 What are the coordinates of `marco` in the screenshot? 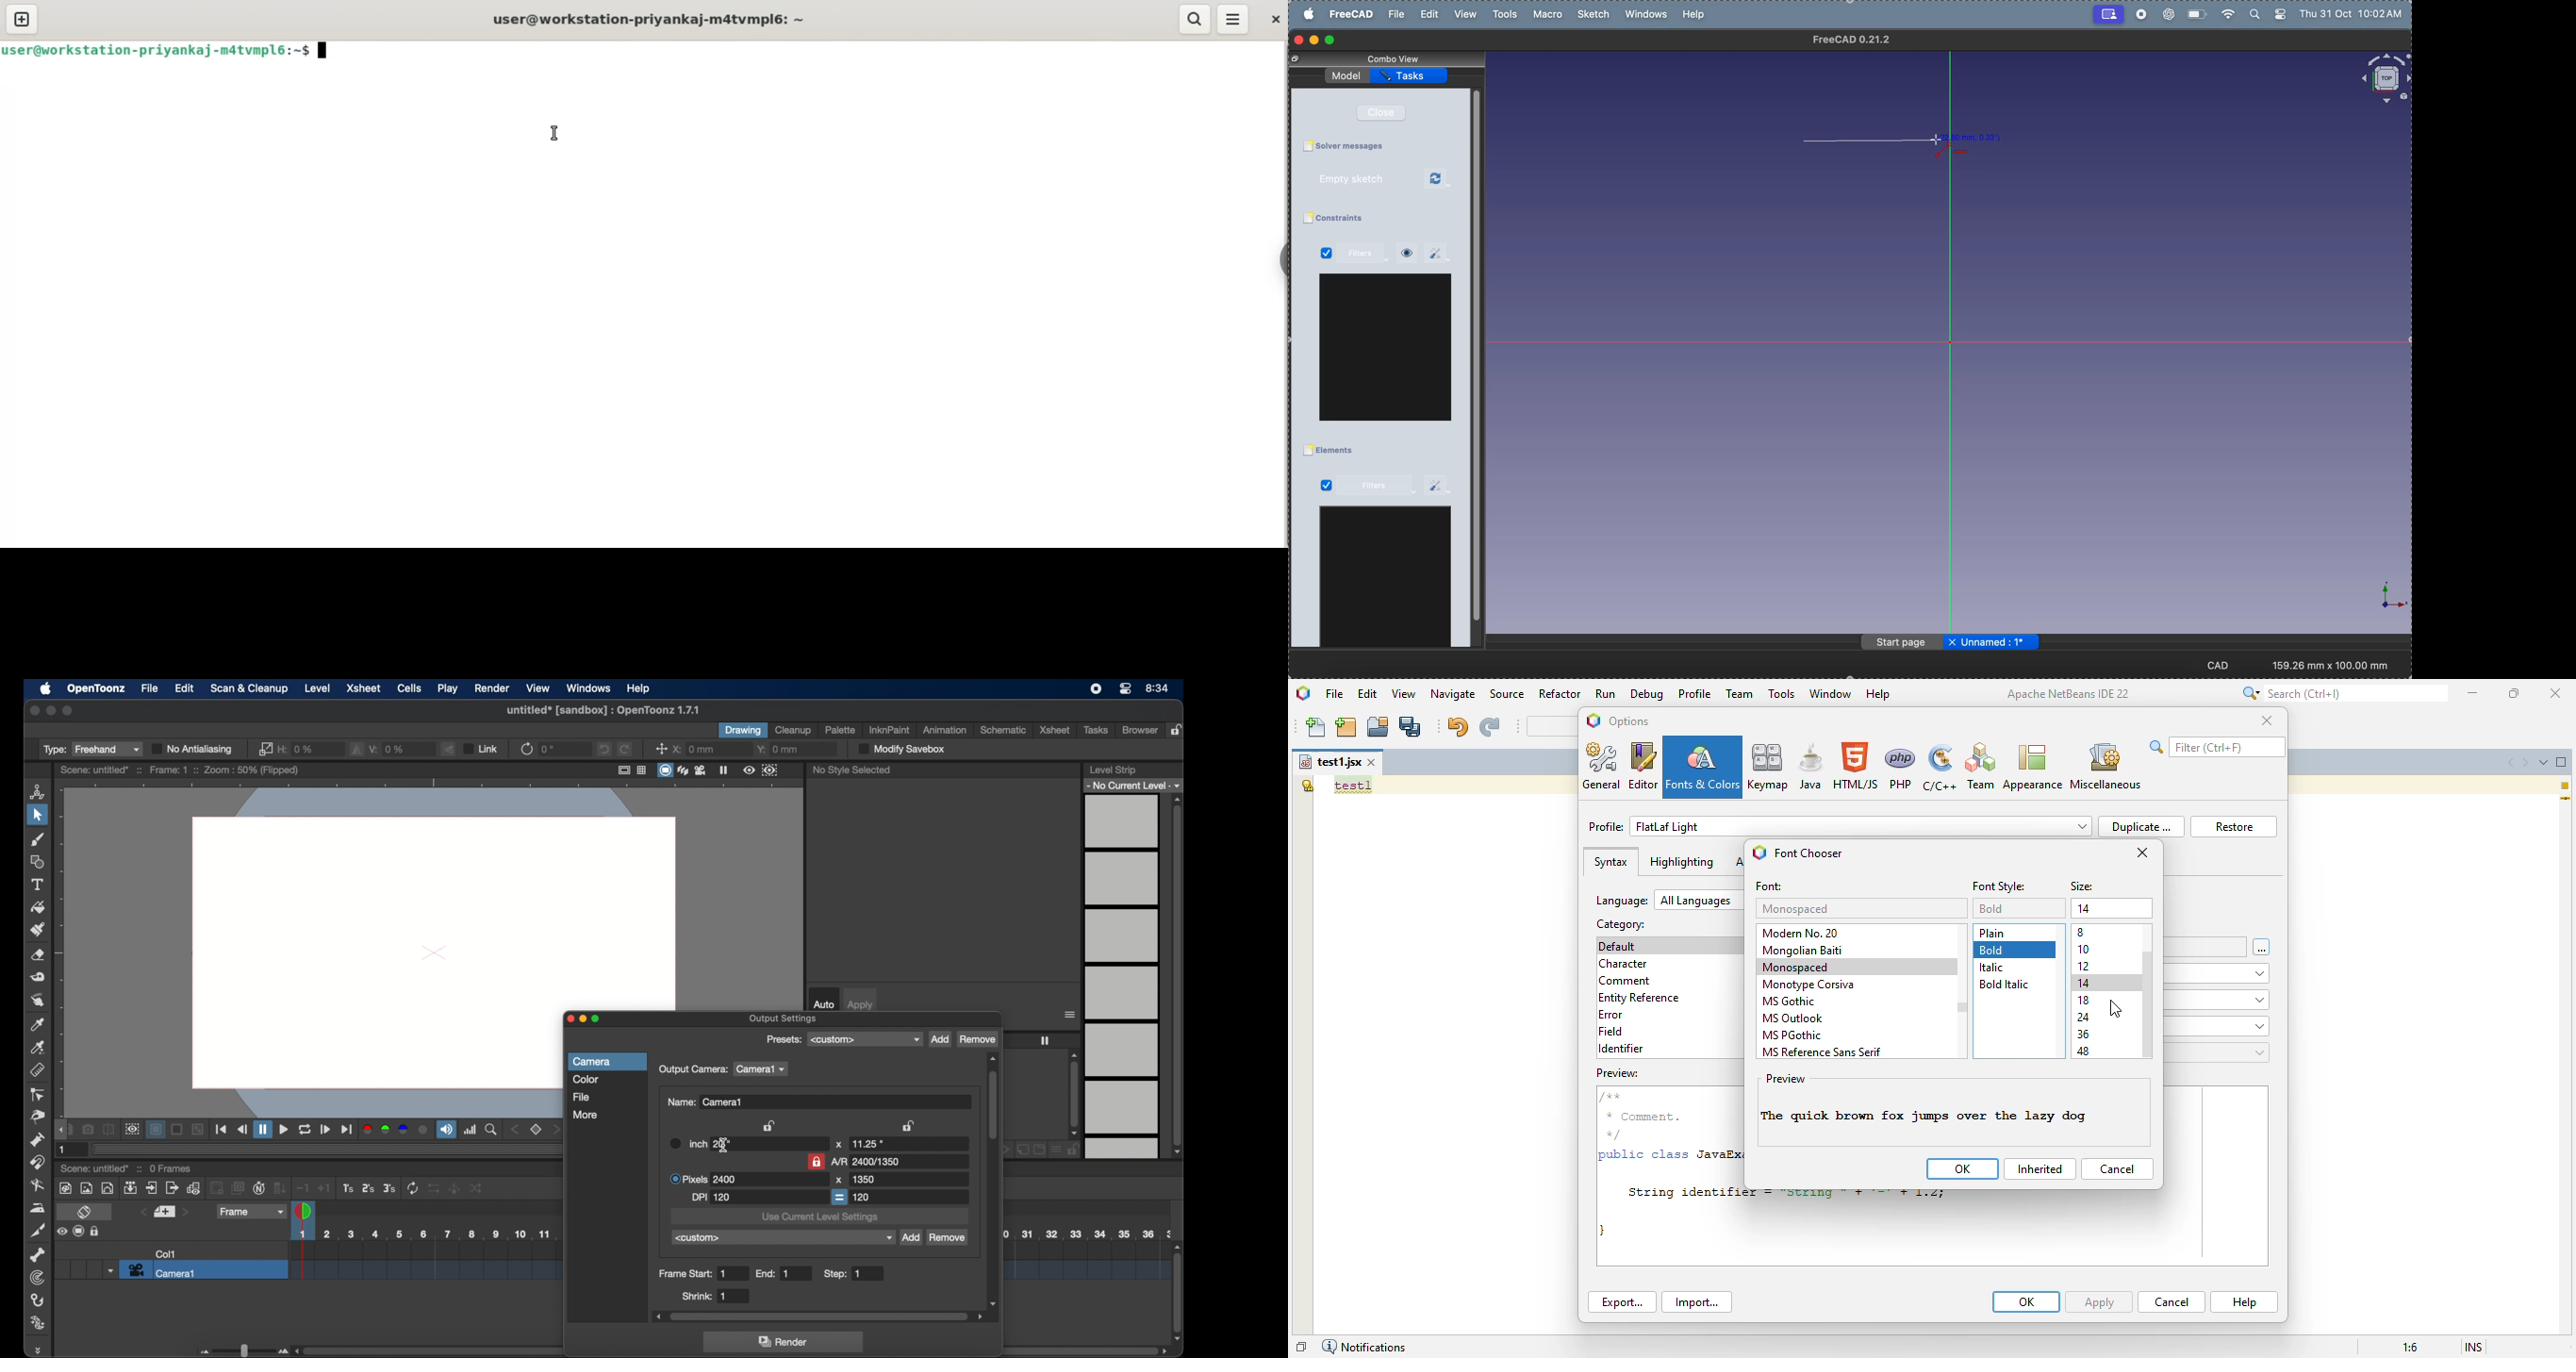 It's located at (1550, 14).